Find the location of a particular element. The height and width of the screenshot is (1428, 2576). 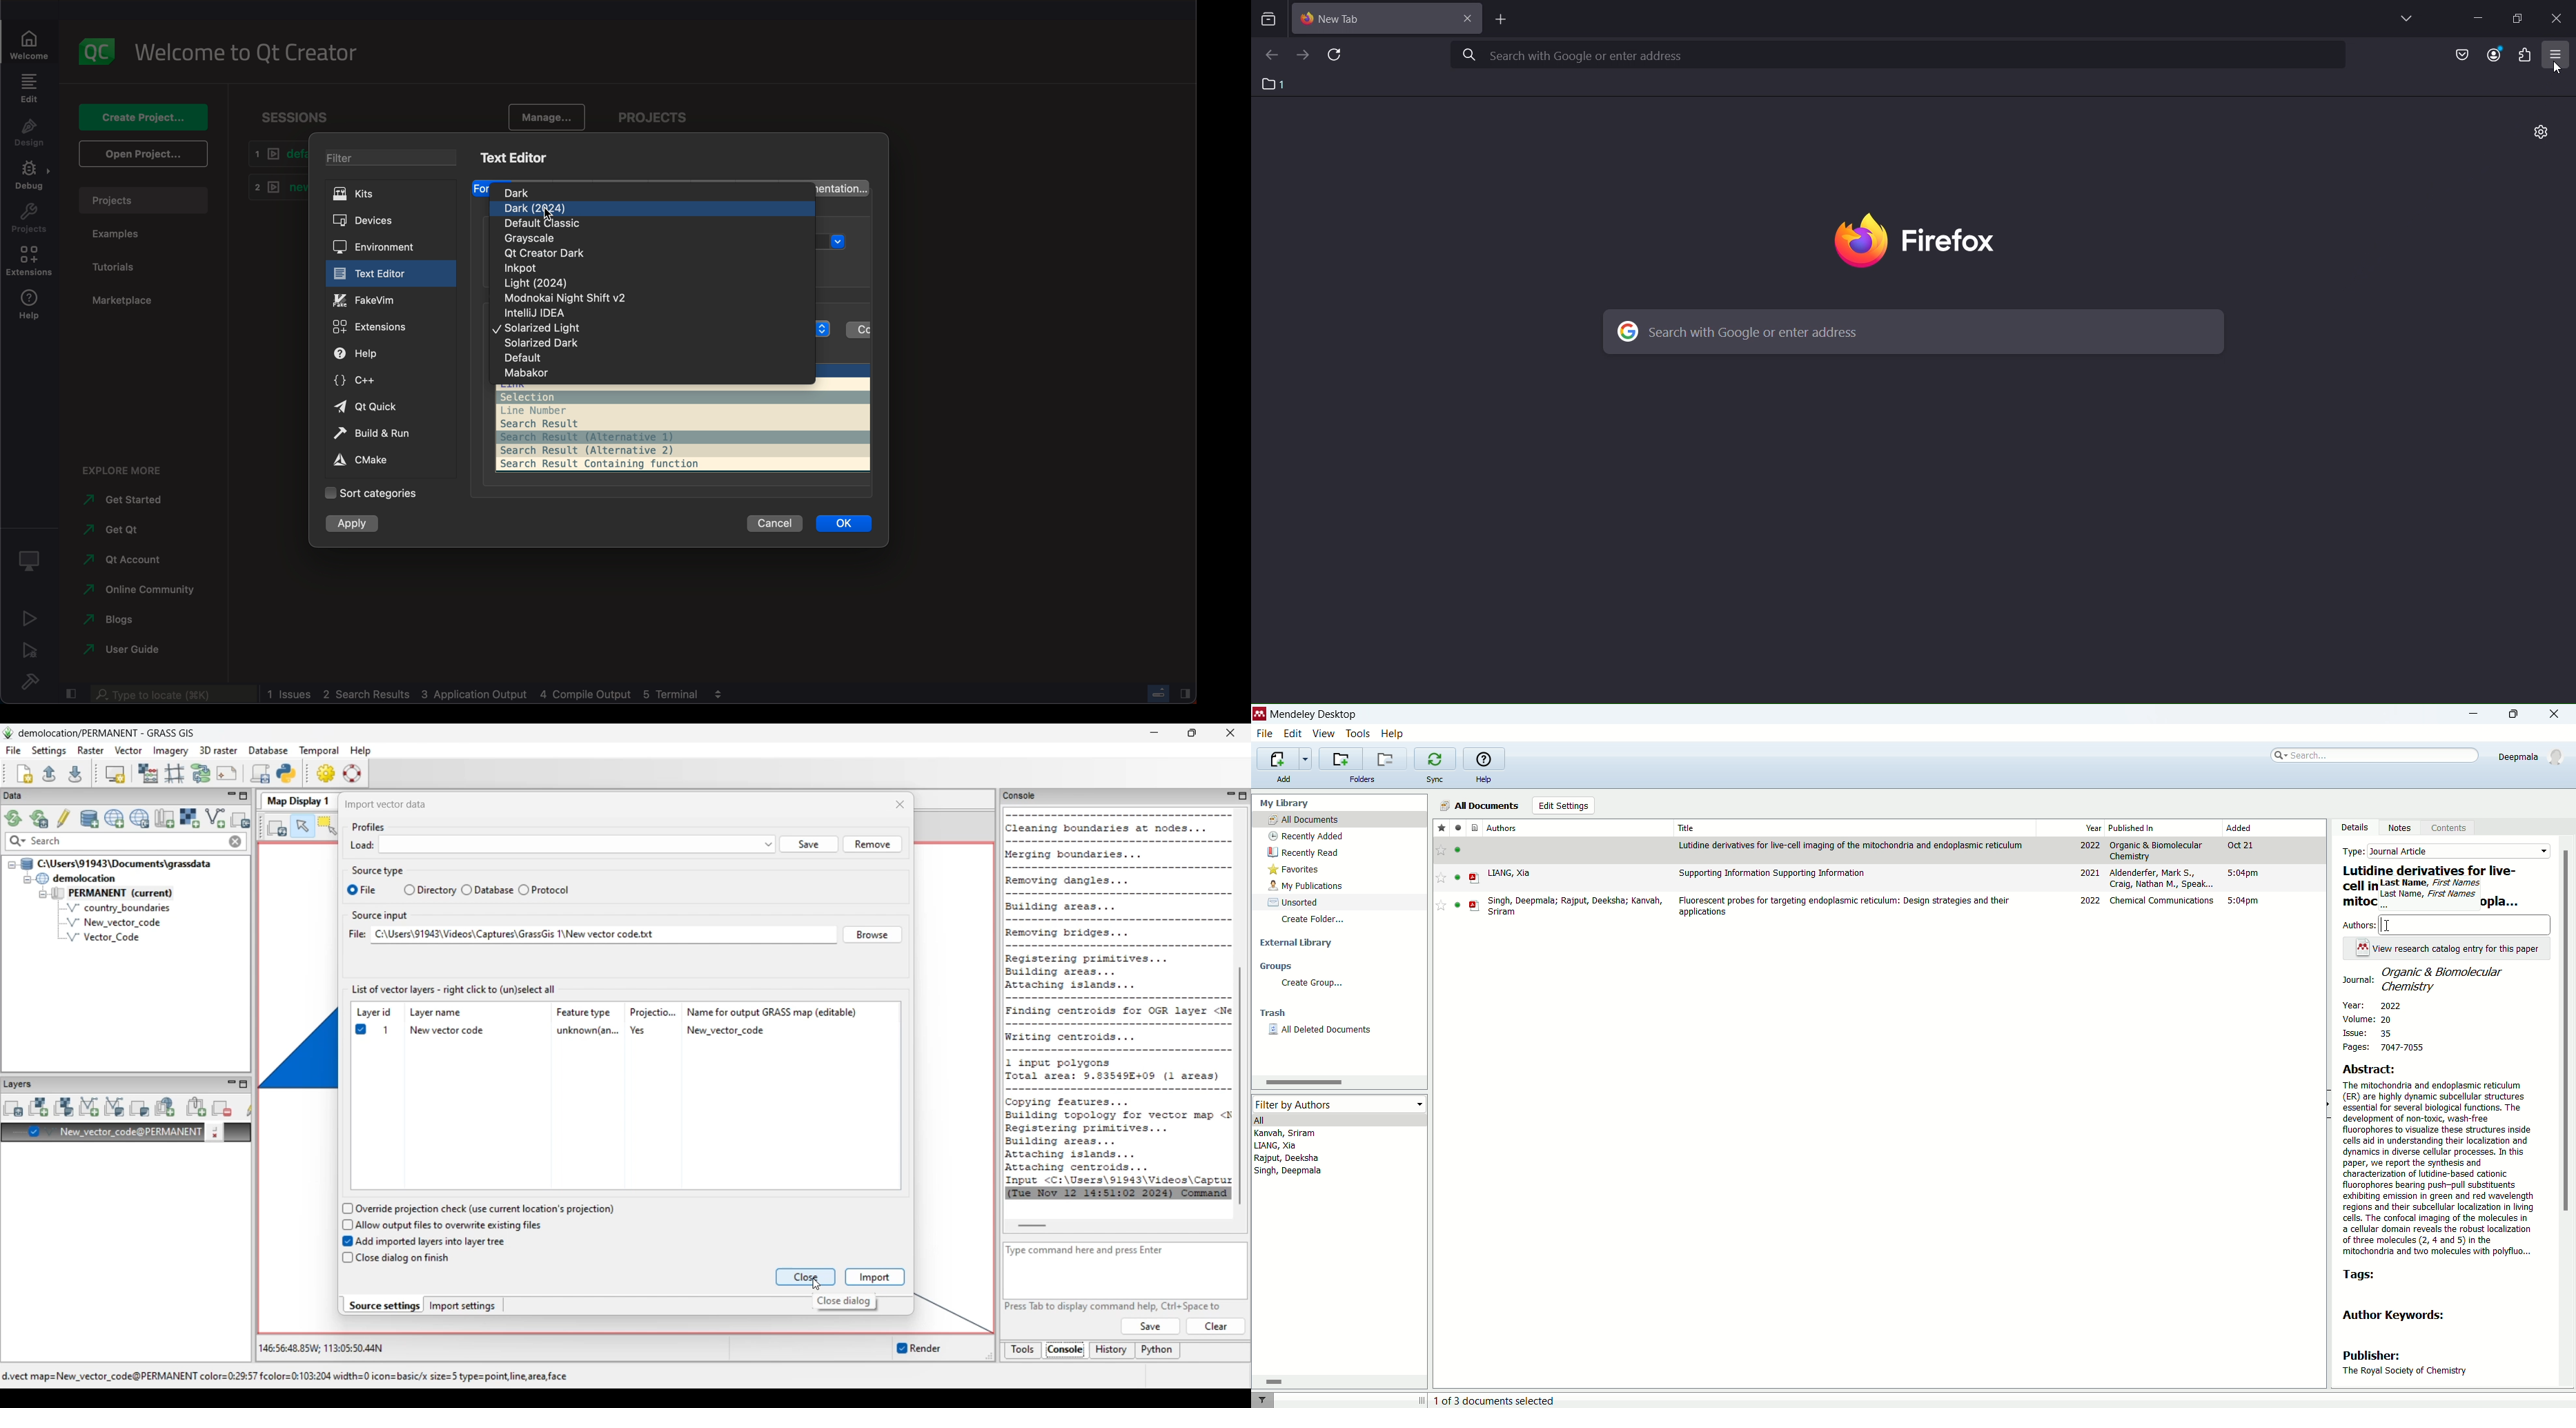

Favourite is located at coordinates (1439, 906).